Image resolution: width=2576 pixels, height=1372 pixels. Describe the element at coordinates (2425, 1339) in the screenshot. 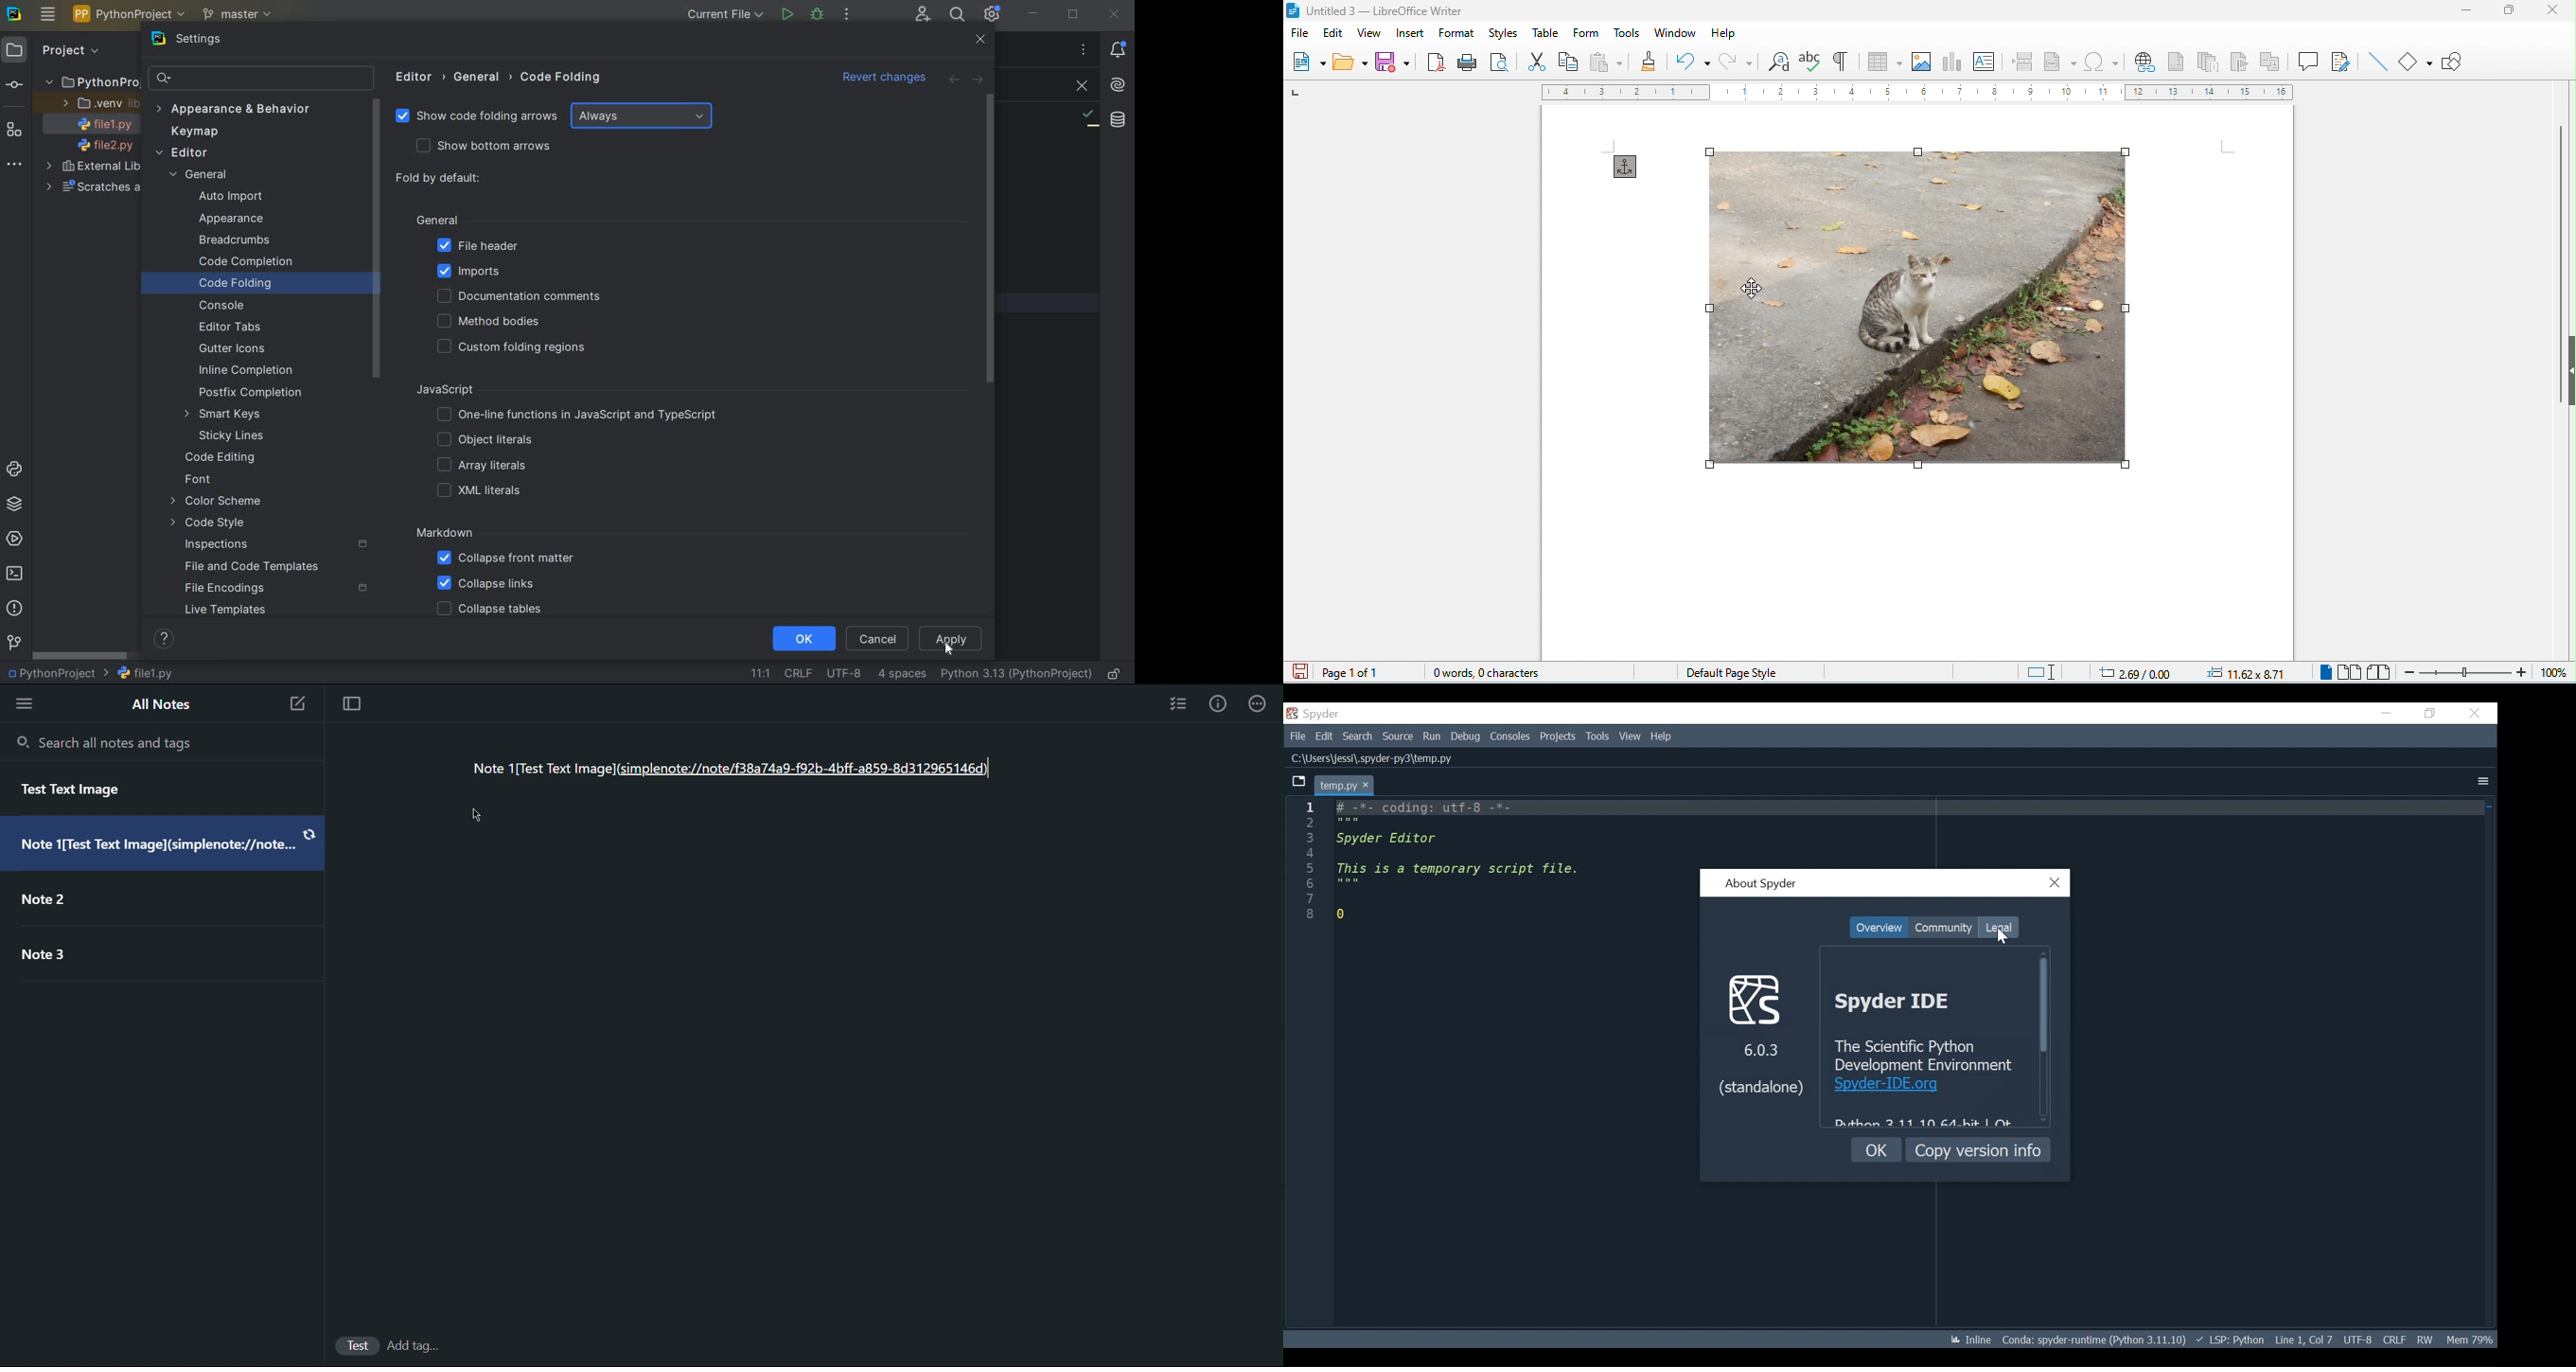

I see `RW` at that location.